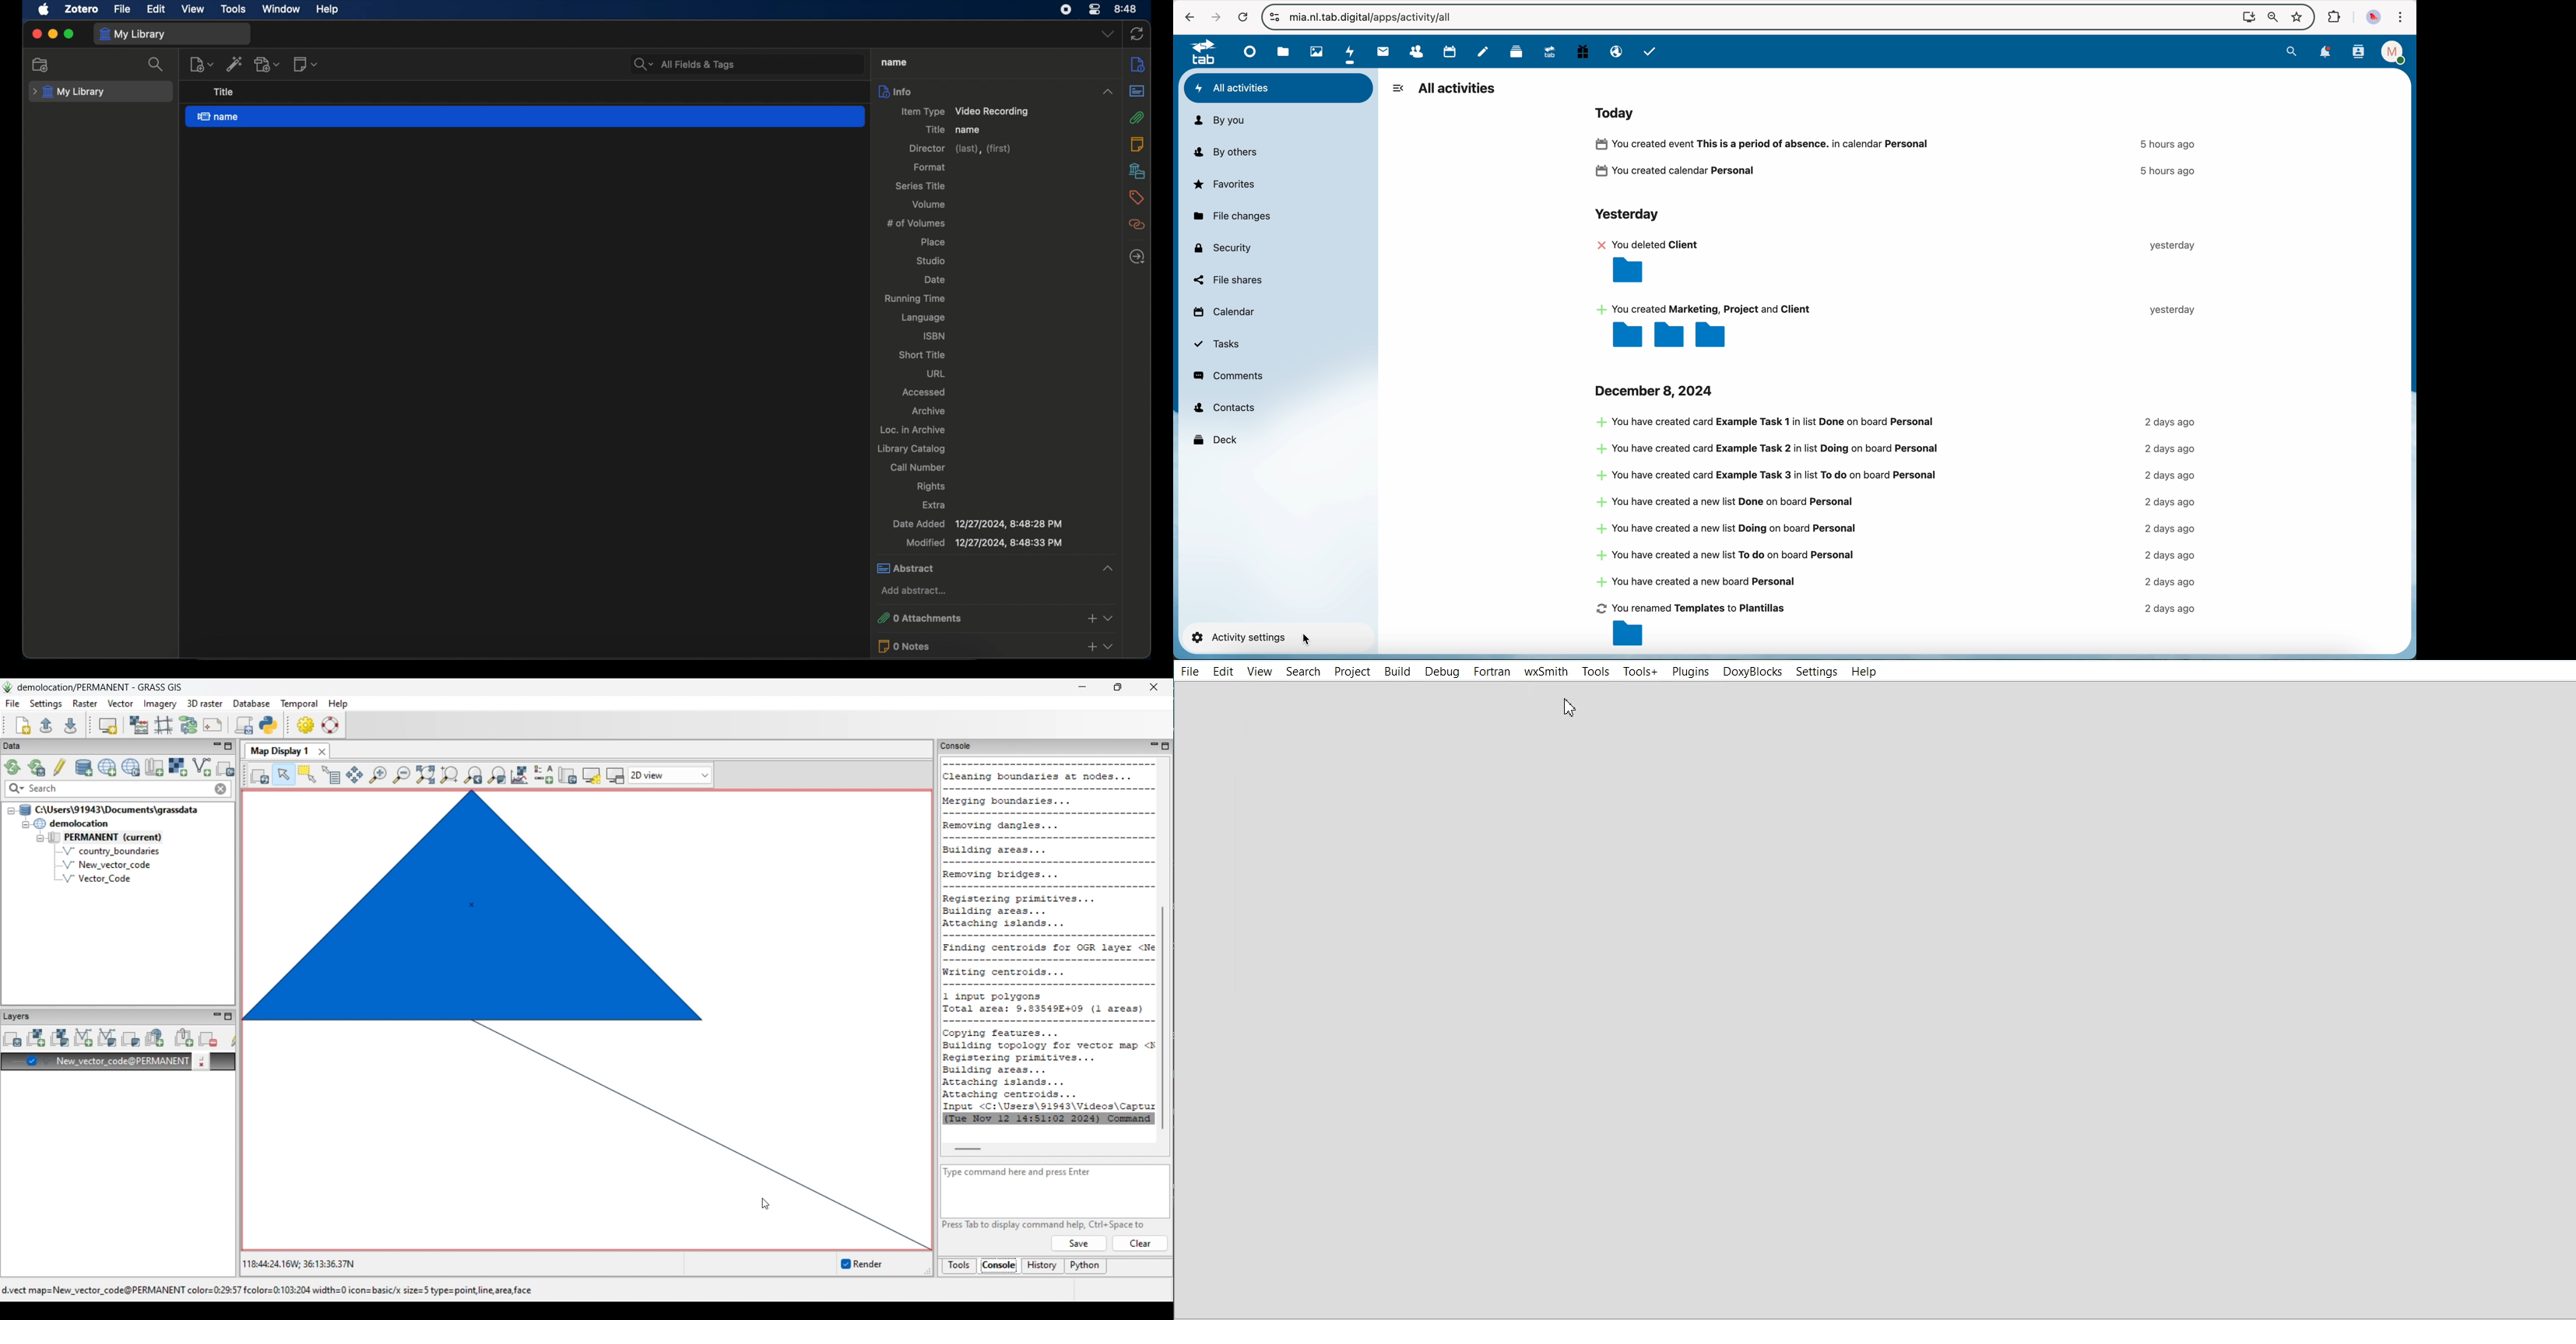  Describe the element at coordinates (1137, 90) in the screenshot. I see `abstract` at that location.